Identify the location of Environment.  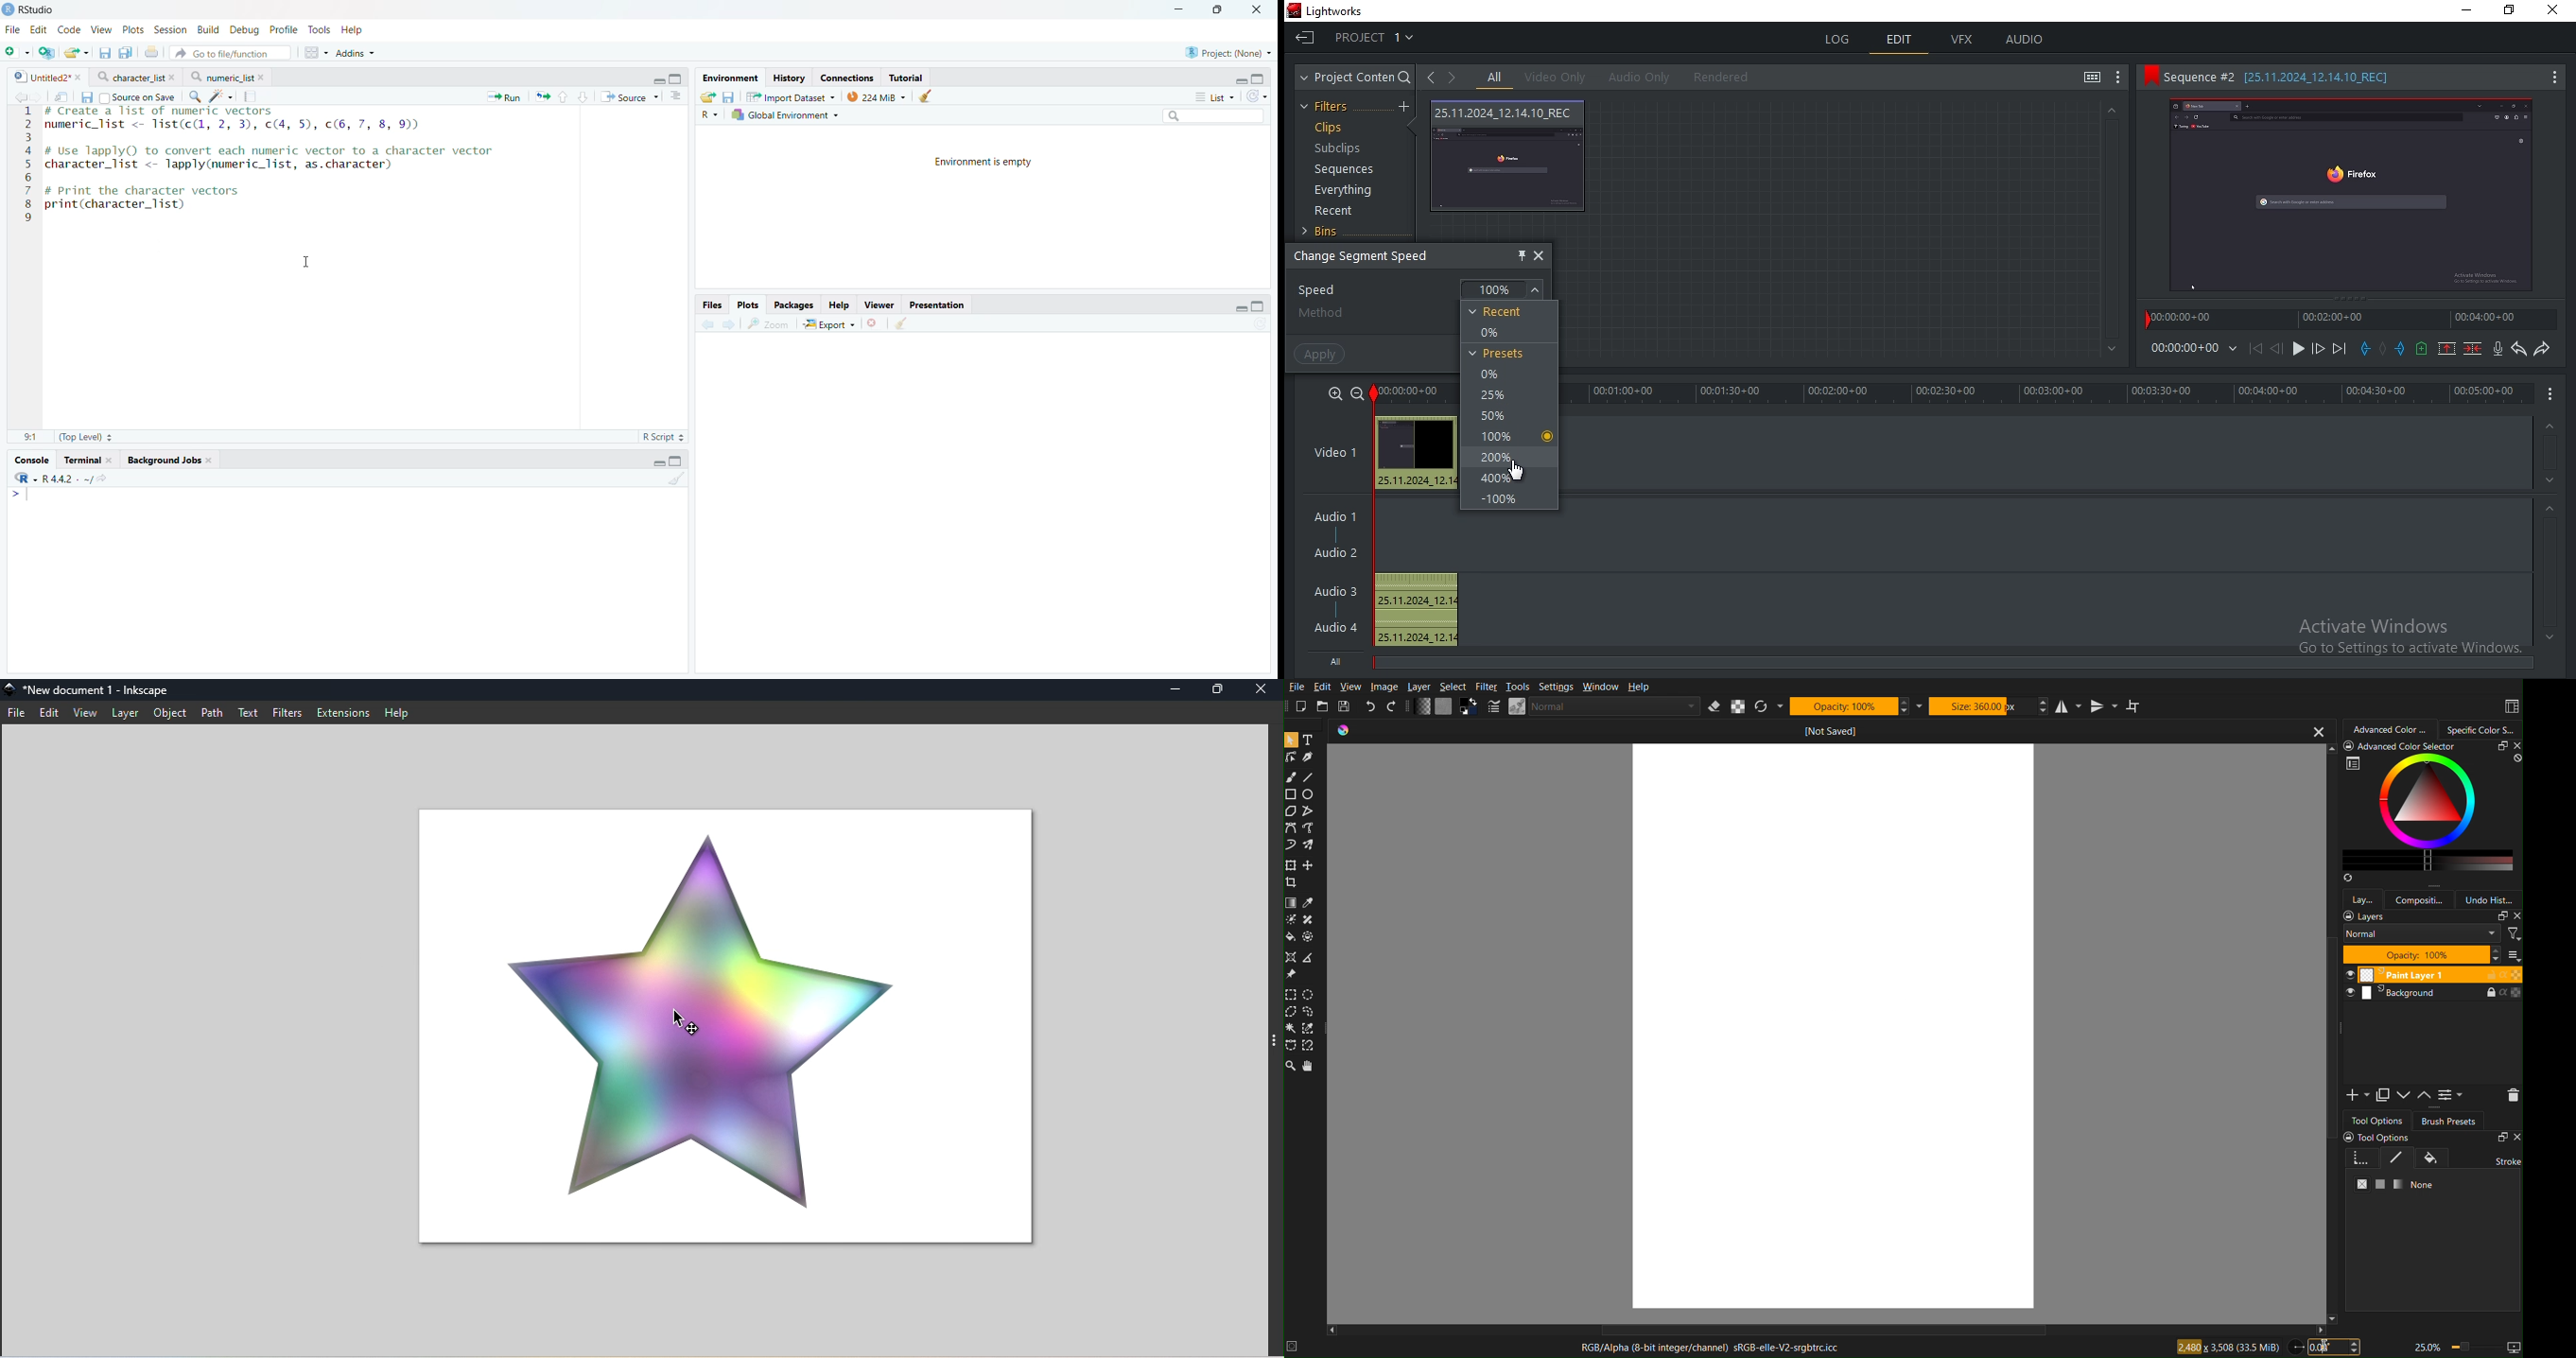
(730, 77).